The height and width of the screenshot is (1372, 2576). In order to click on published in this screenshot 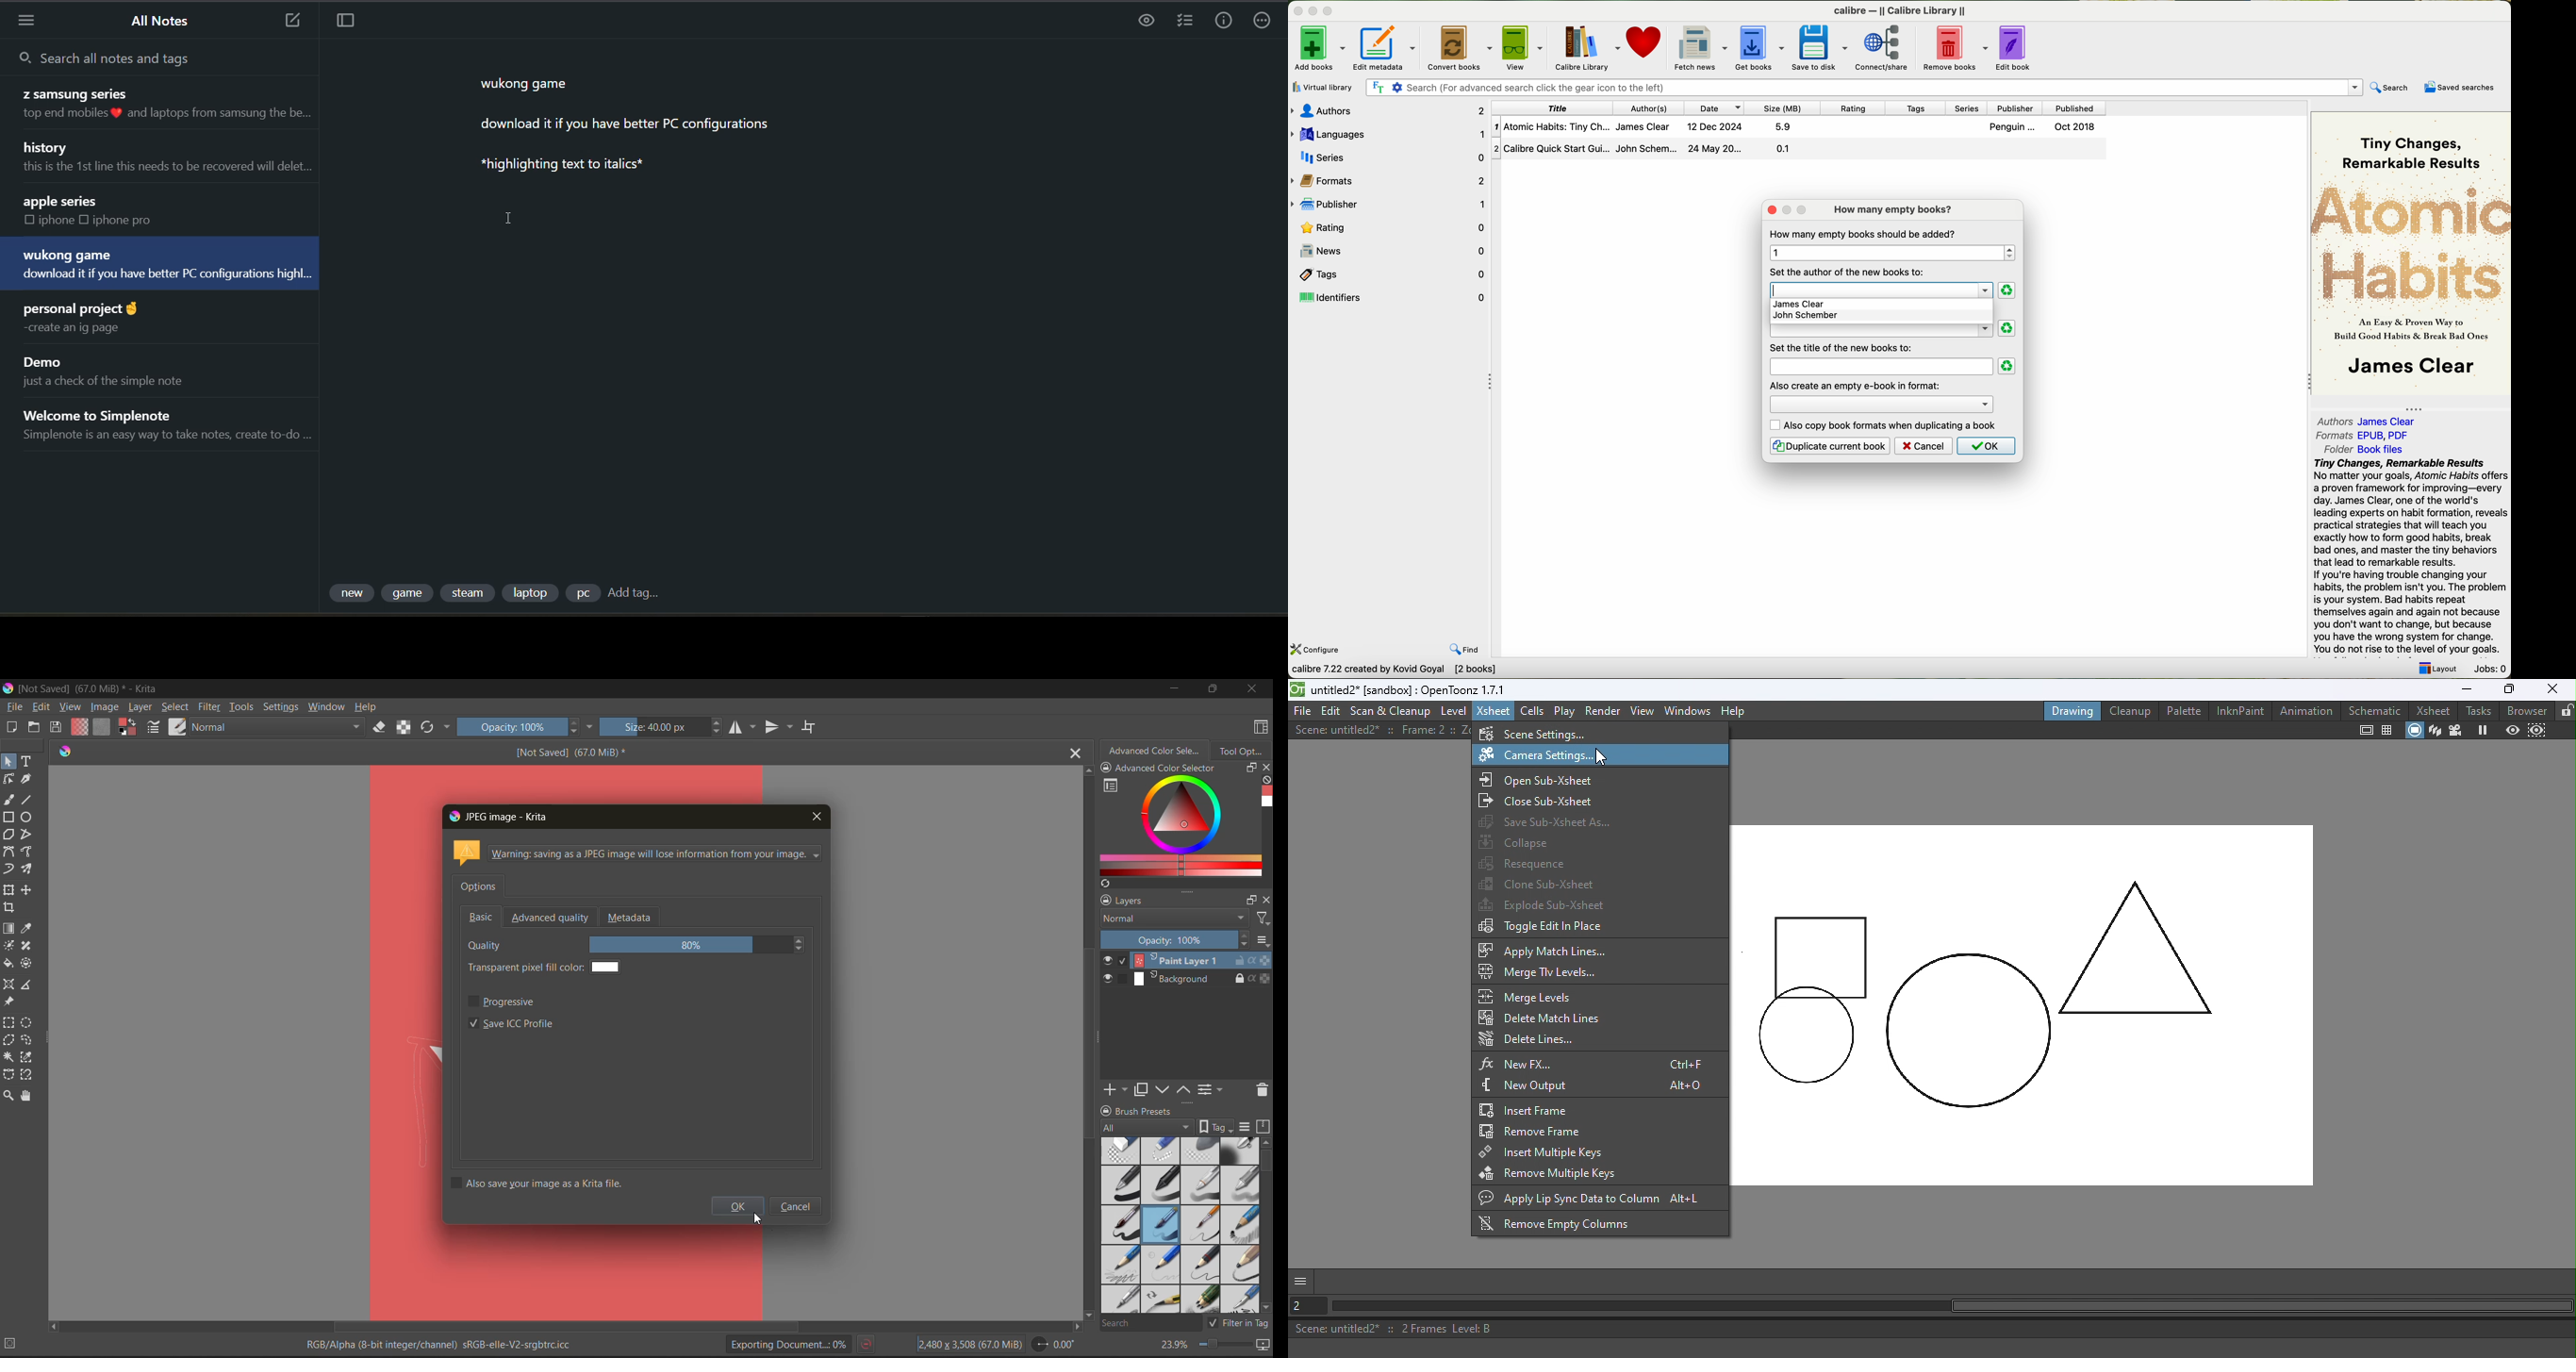, I will do `click(2078, 107)`.